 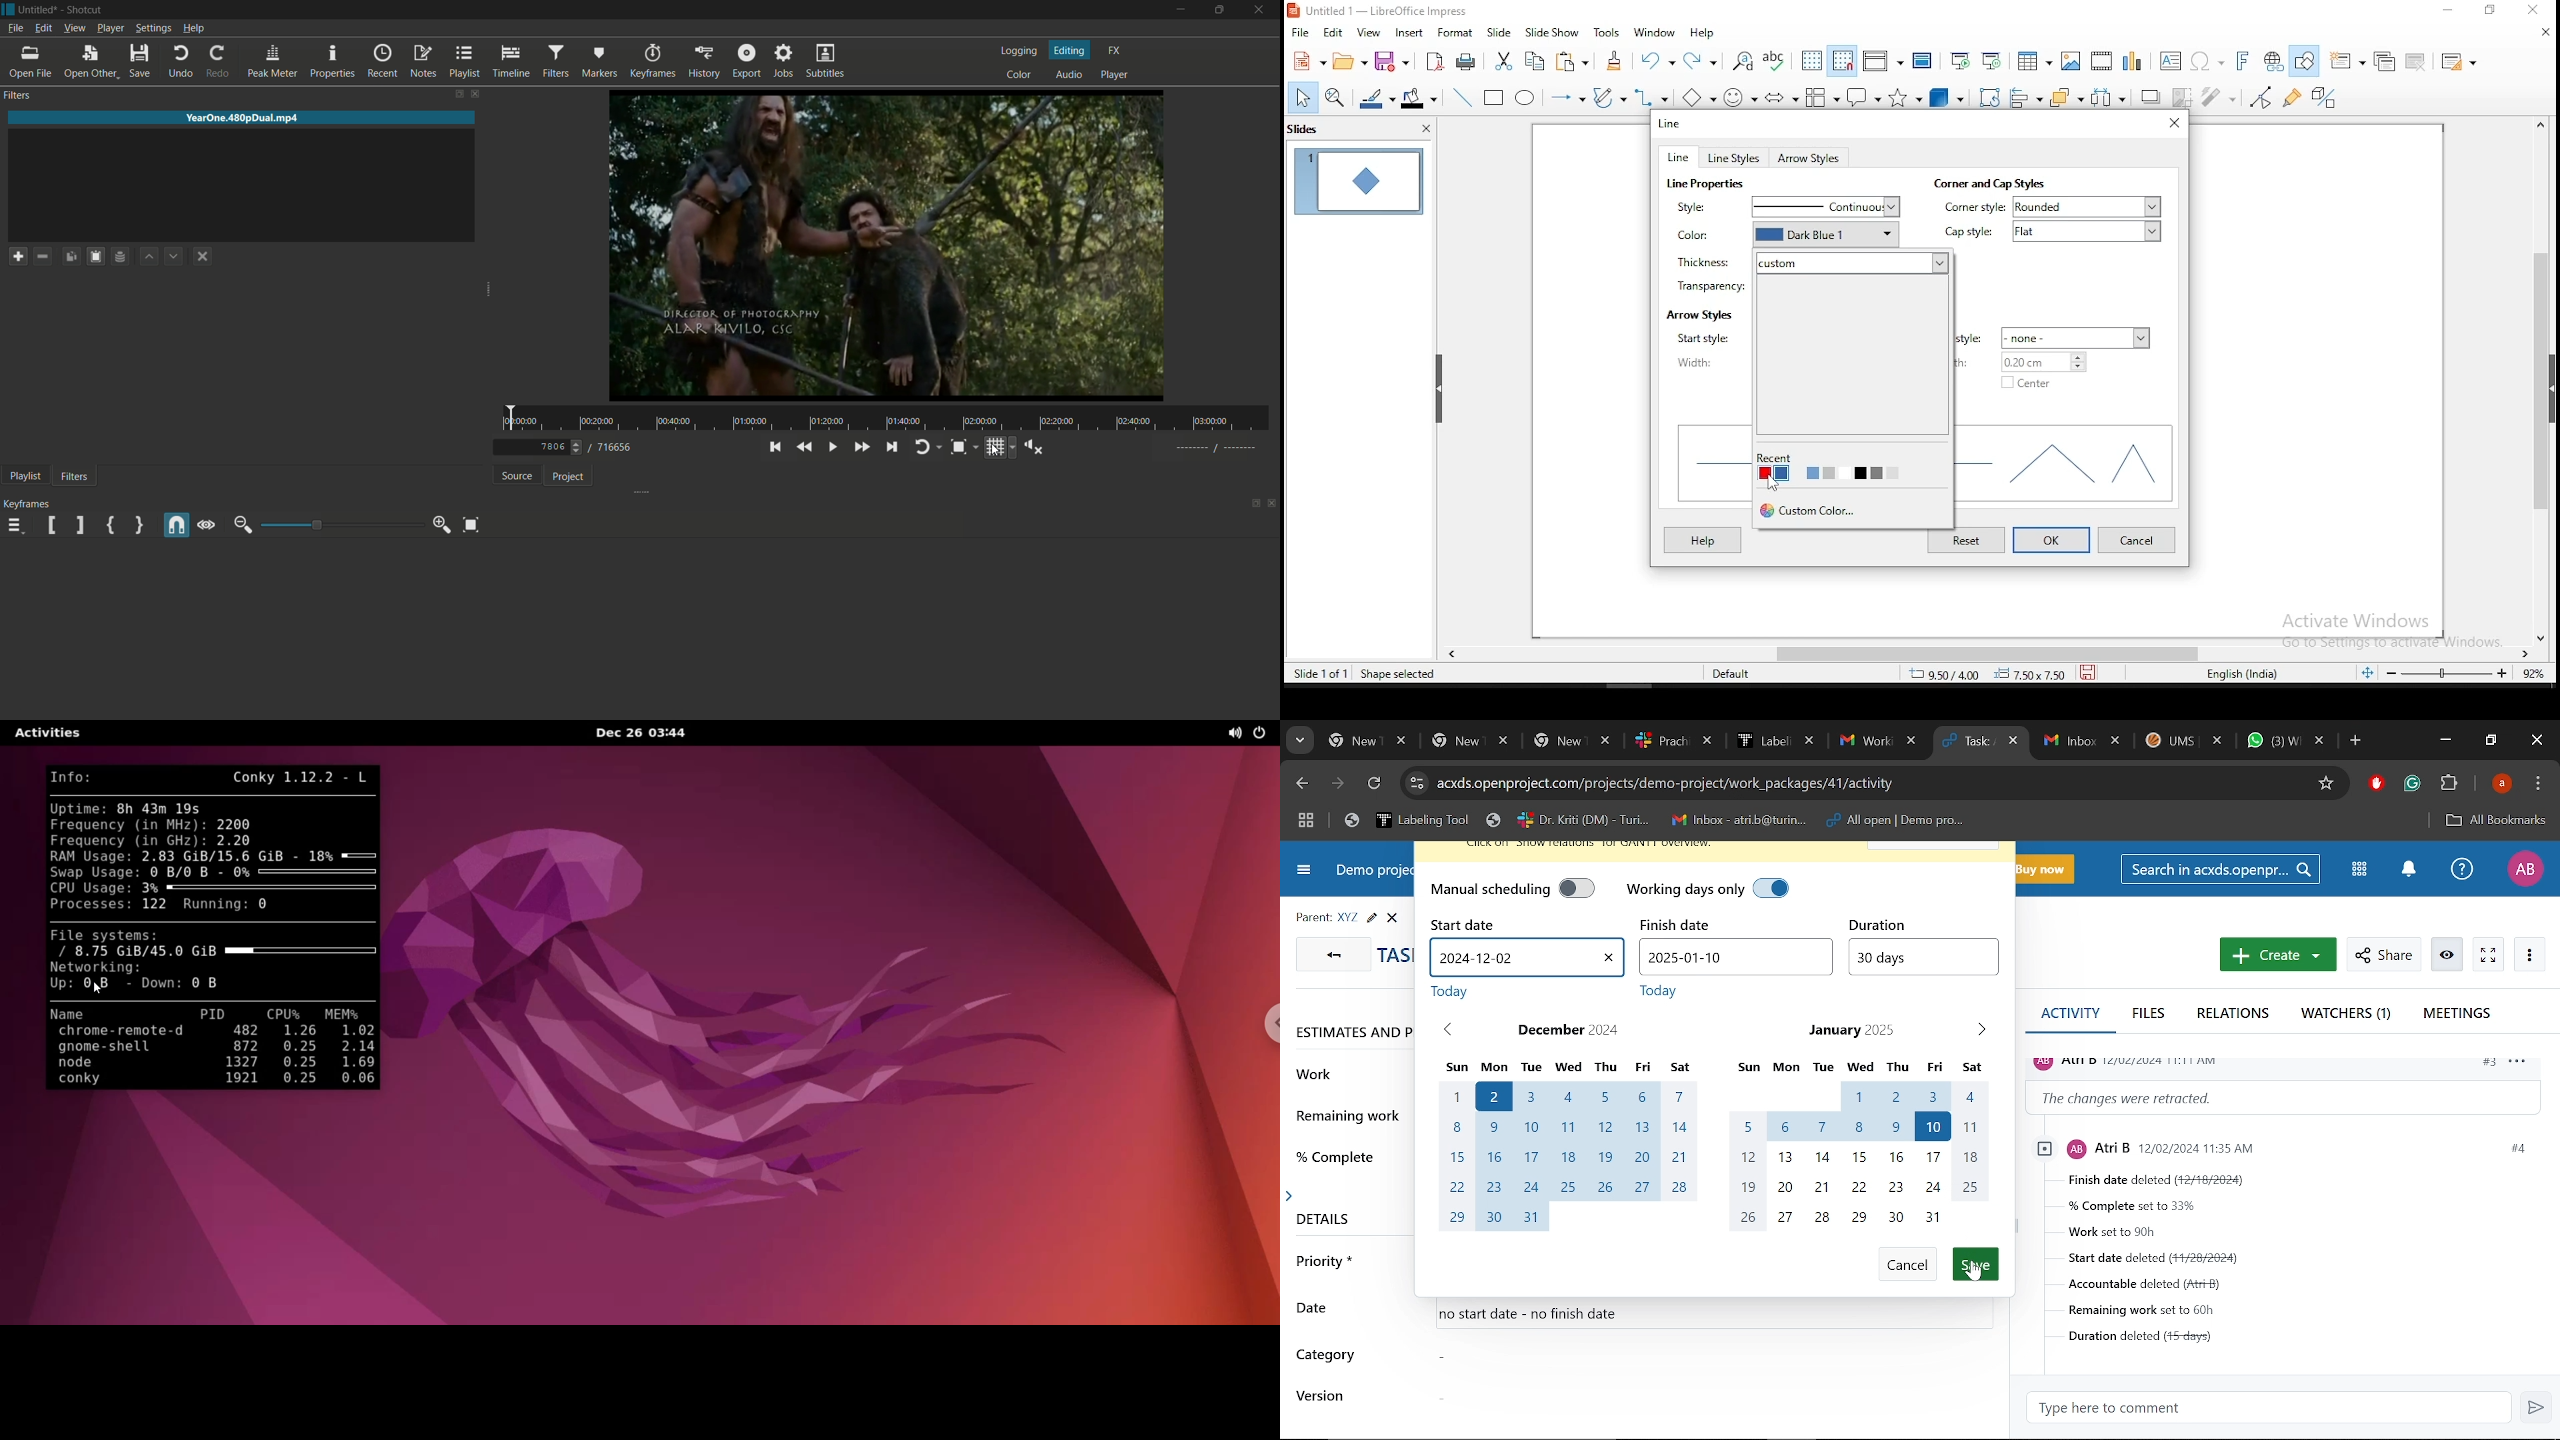 I want to click on Close, so click(x=2536, y=741).